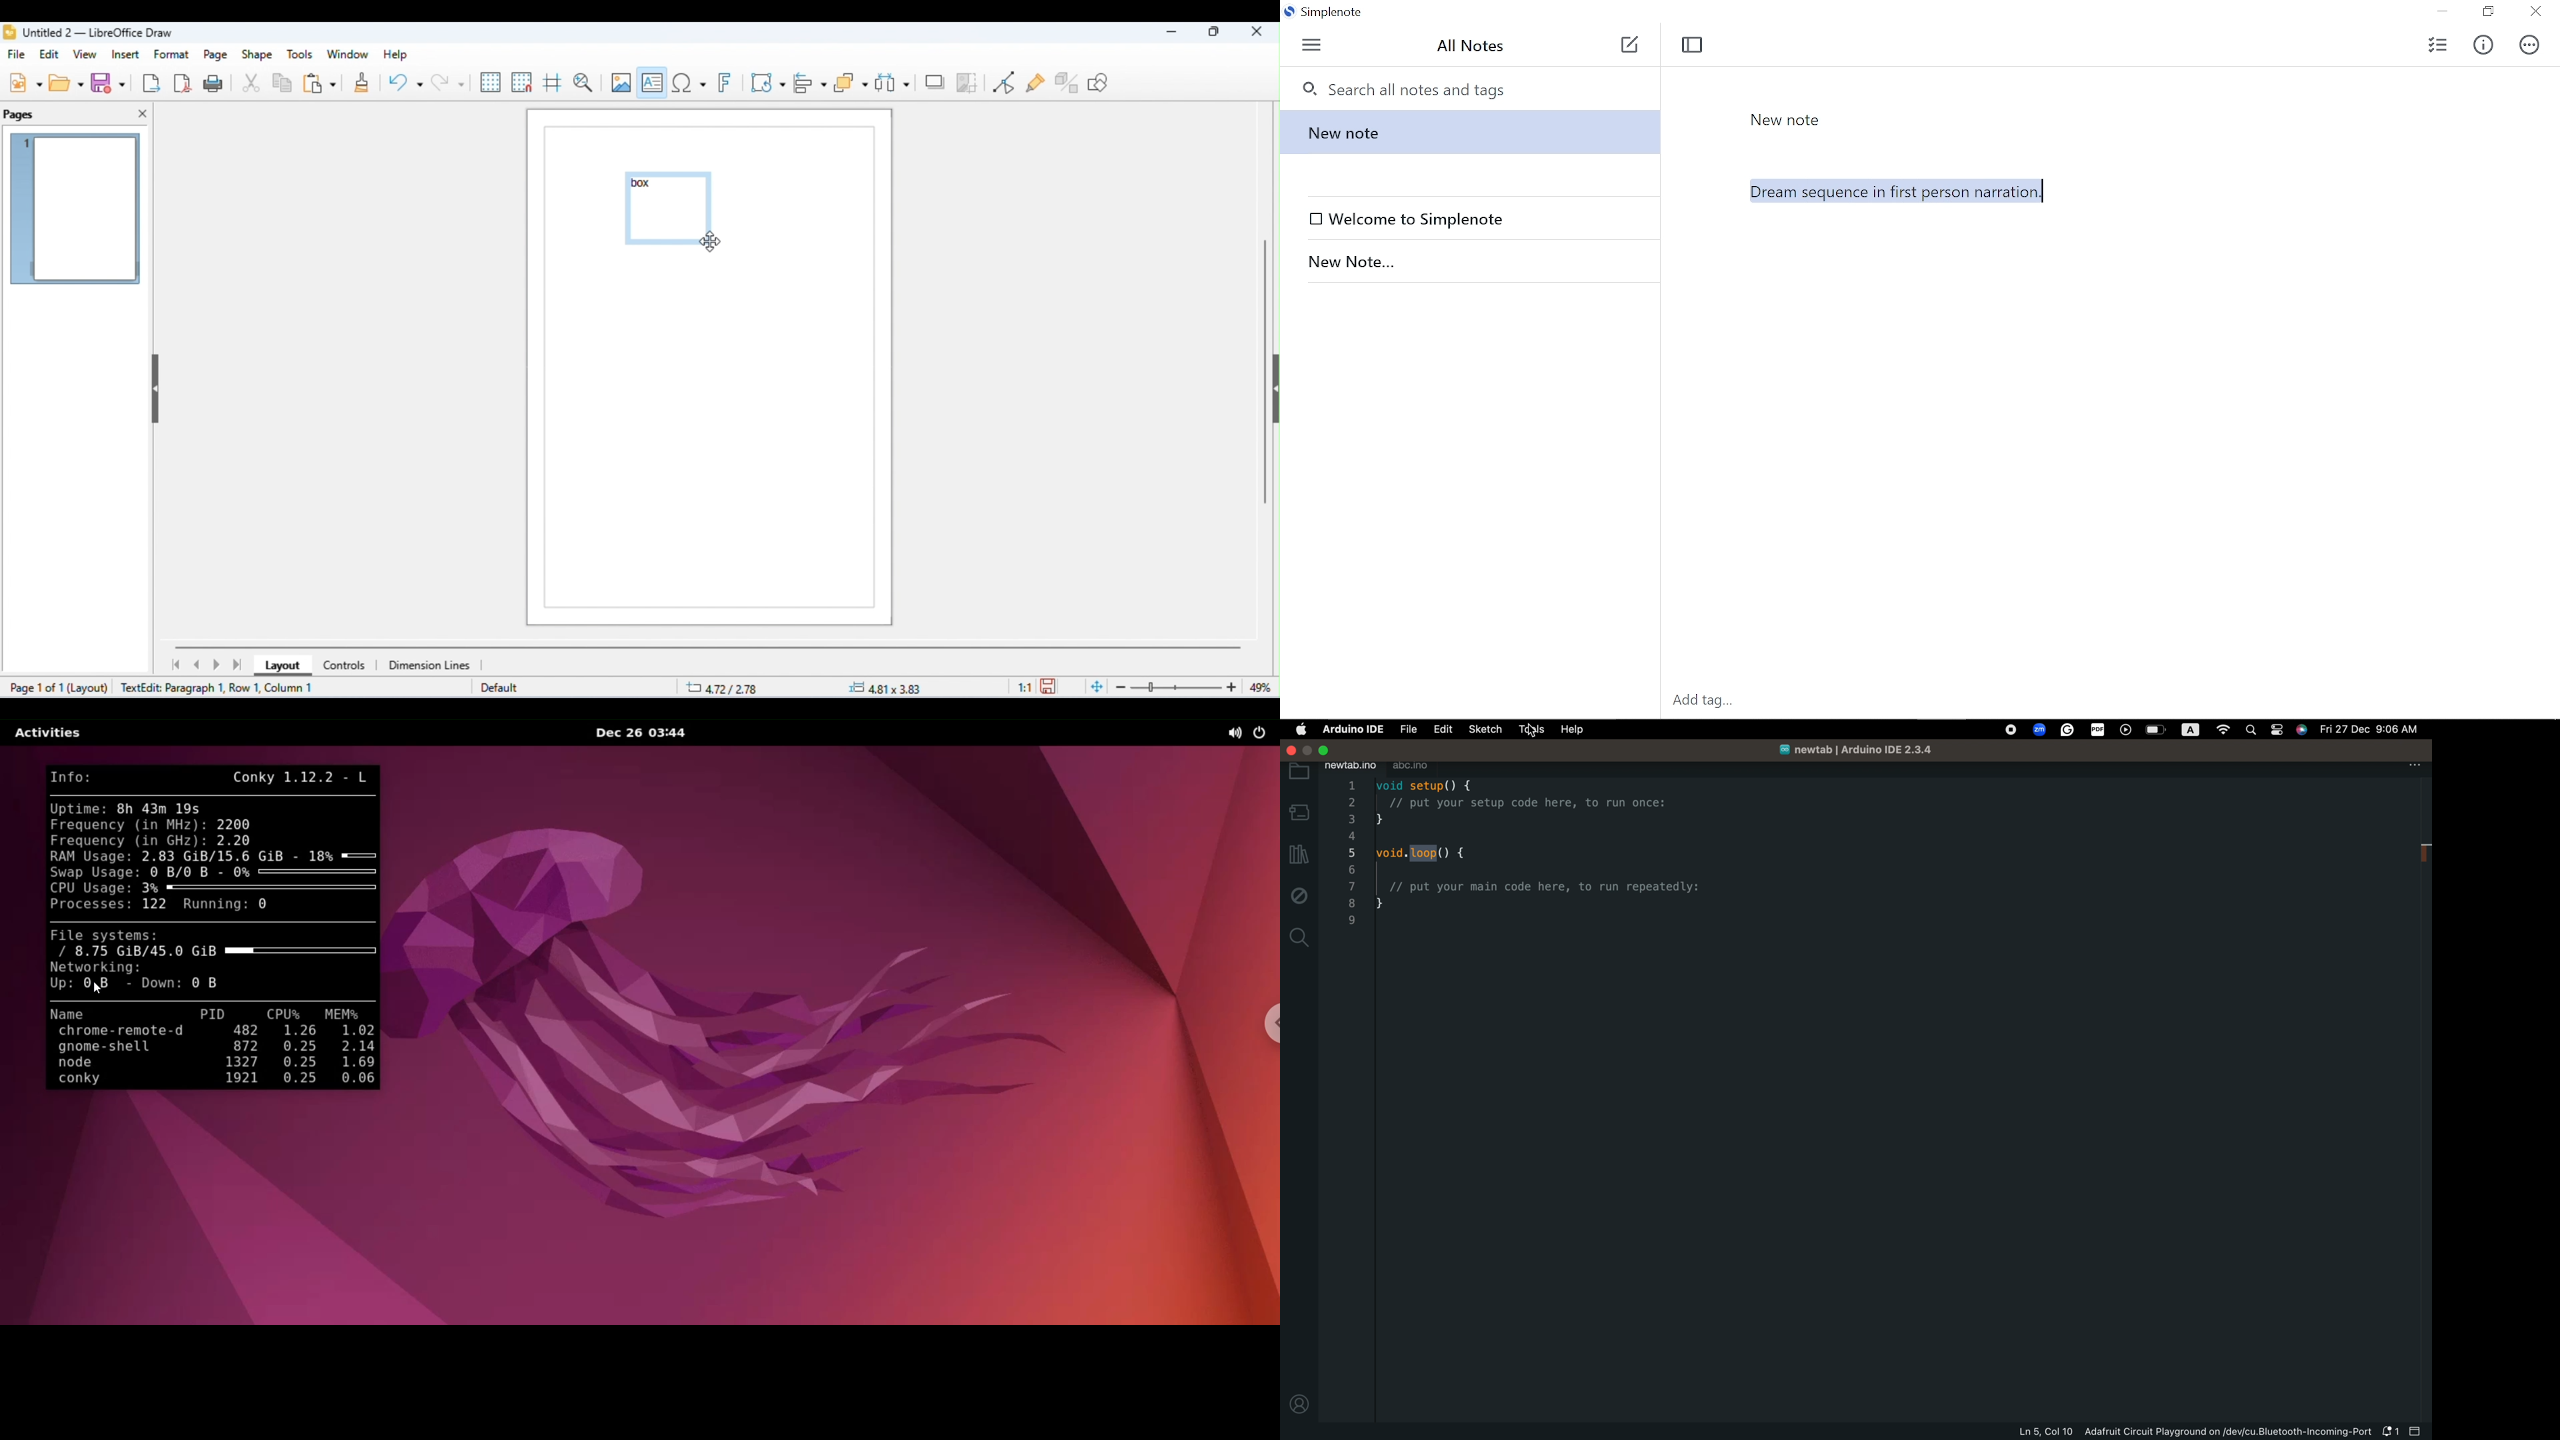 This screenshot has width=2576, height=1456. Describe the element at coordinates (19, 55) in the screenshot. I see `file` at that location.